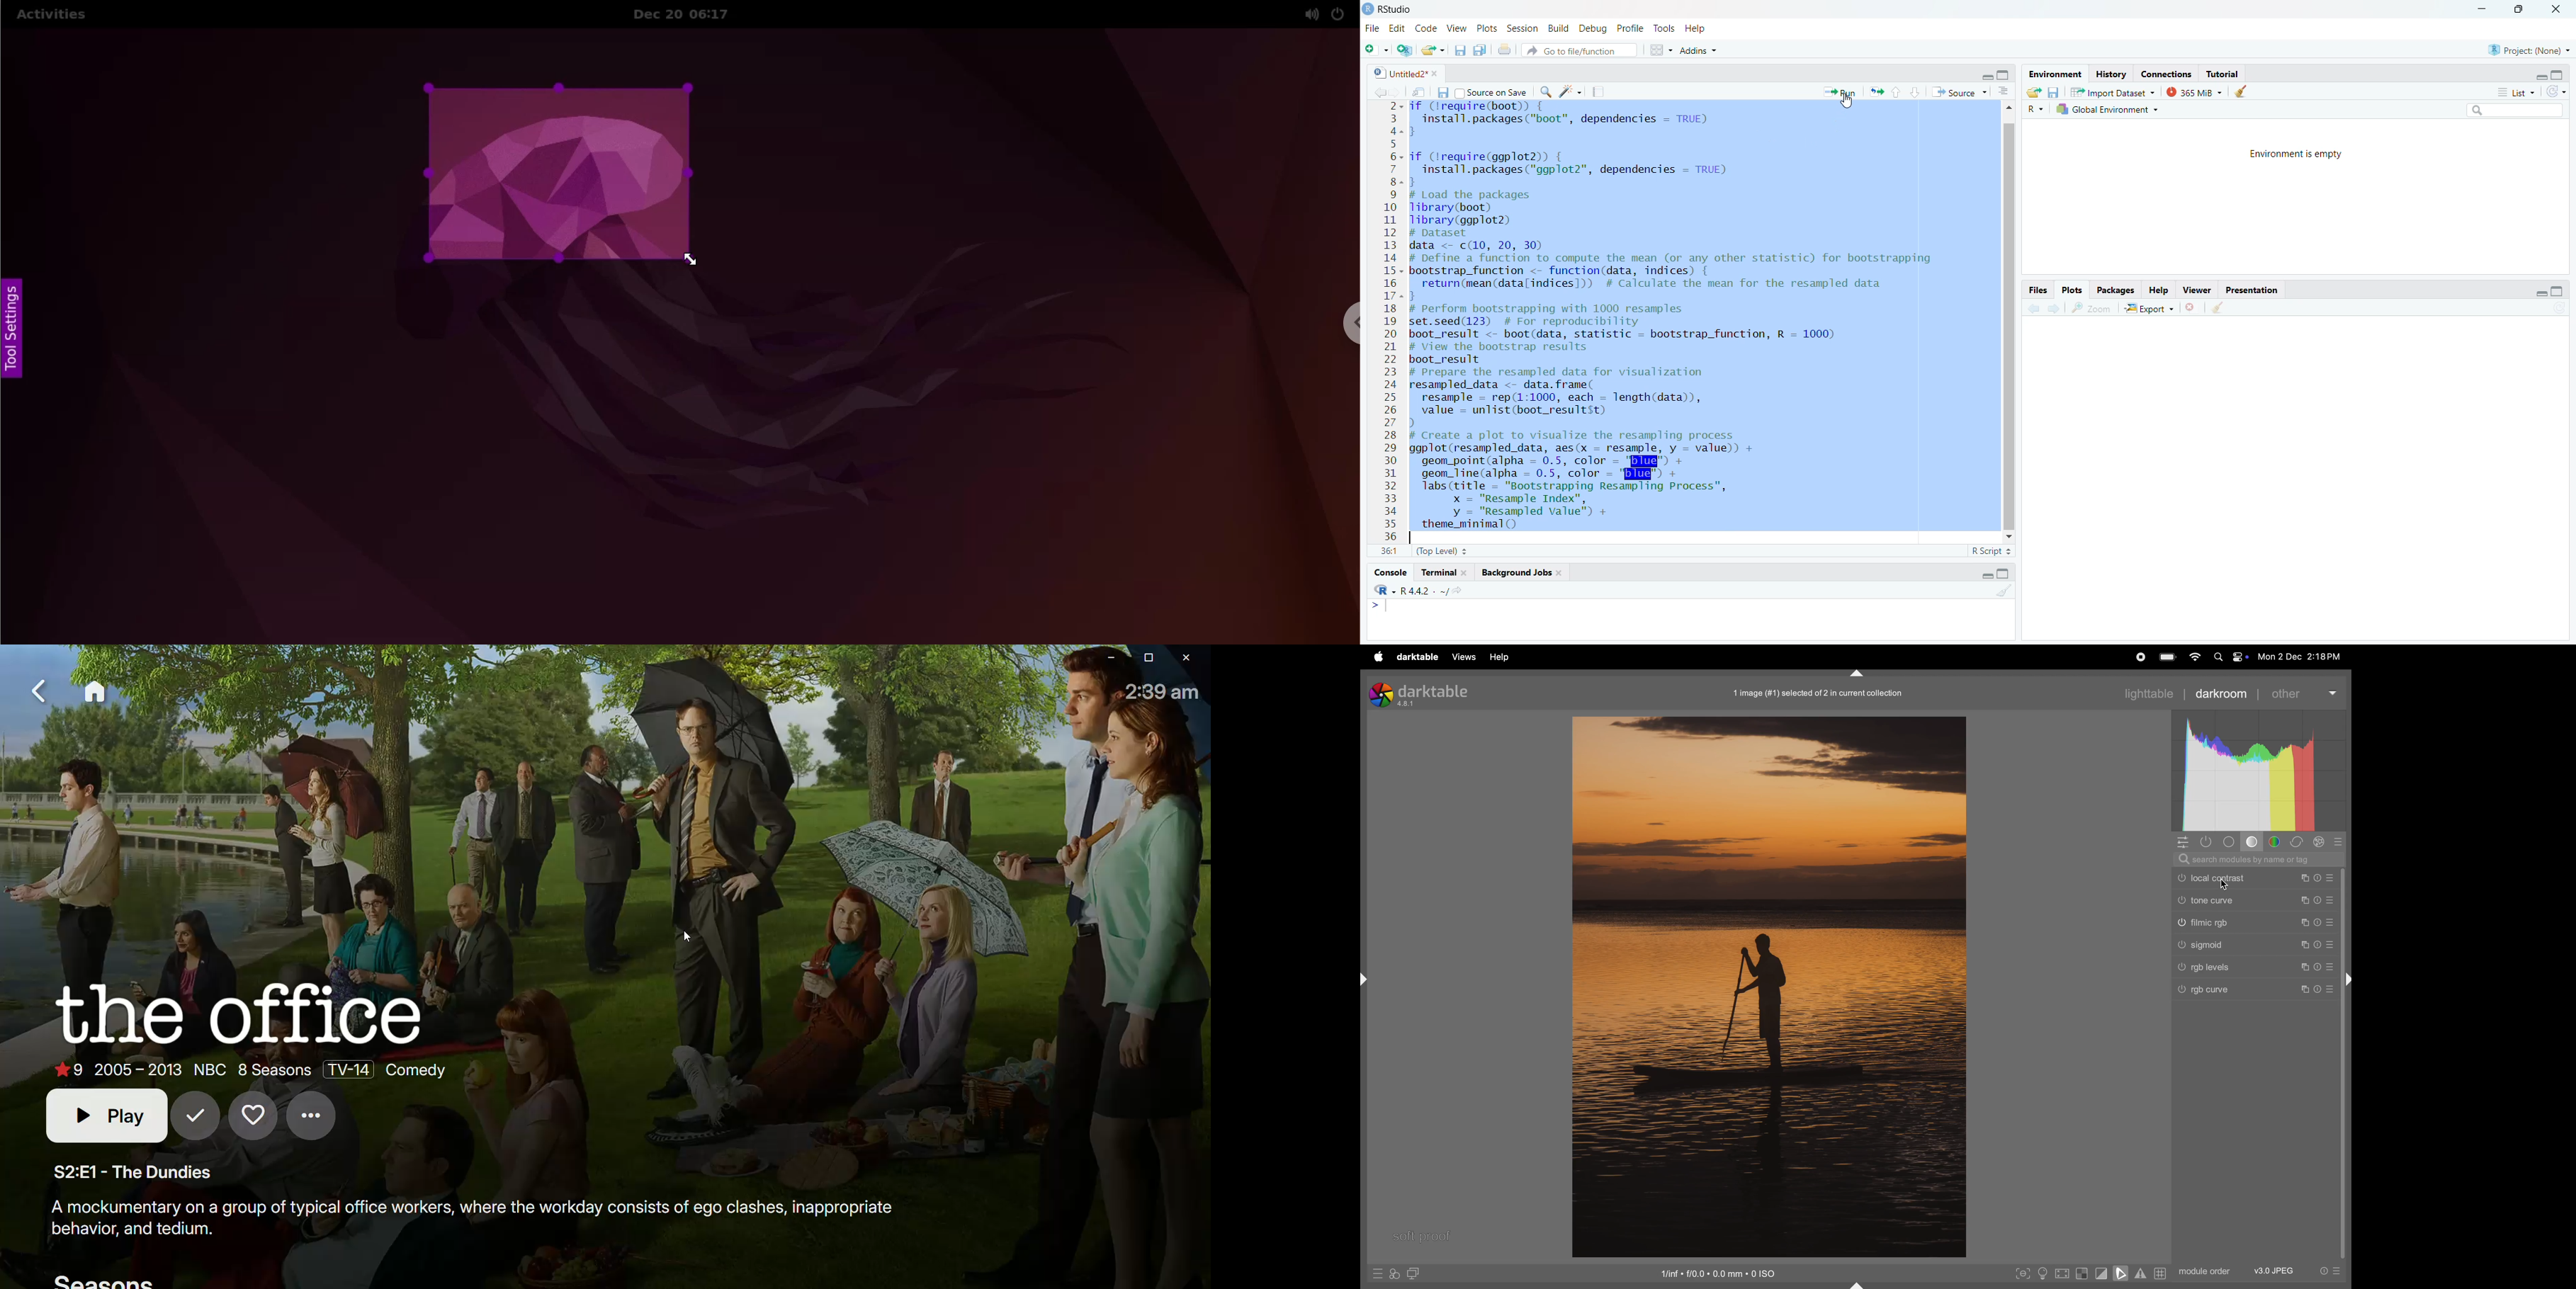 This screenshot has height=1316, width=2576. Describe the element at coordinates (2193, 307) in the screenshot. I see `clear current plots` at that location.